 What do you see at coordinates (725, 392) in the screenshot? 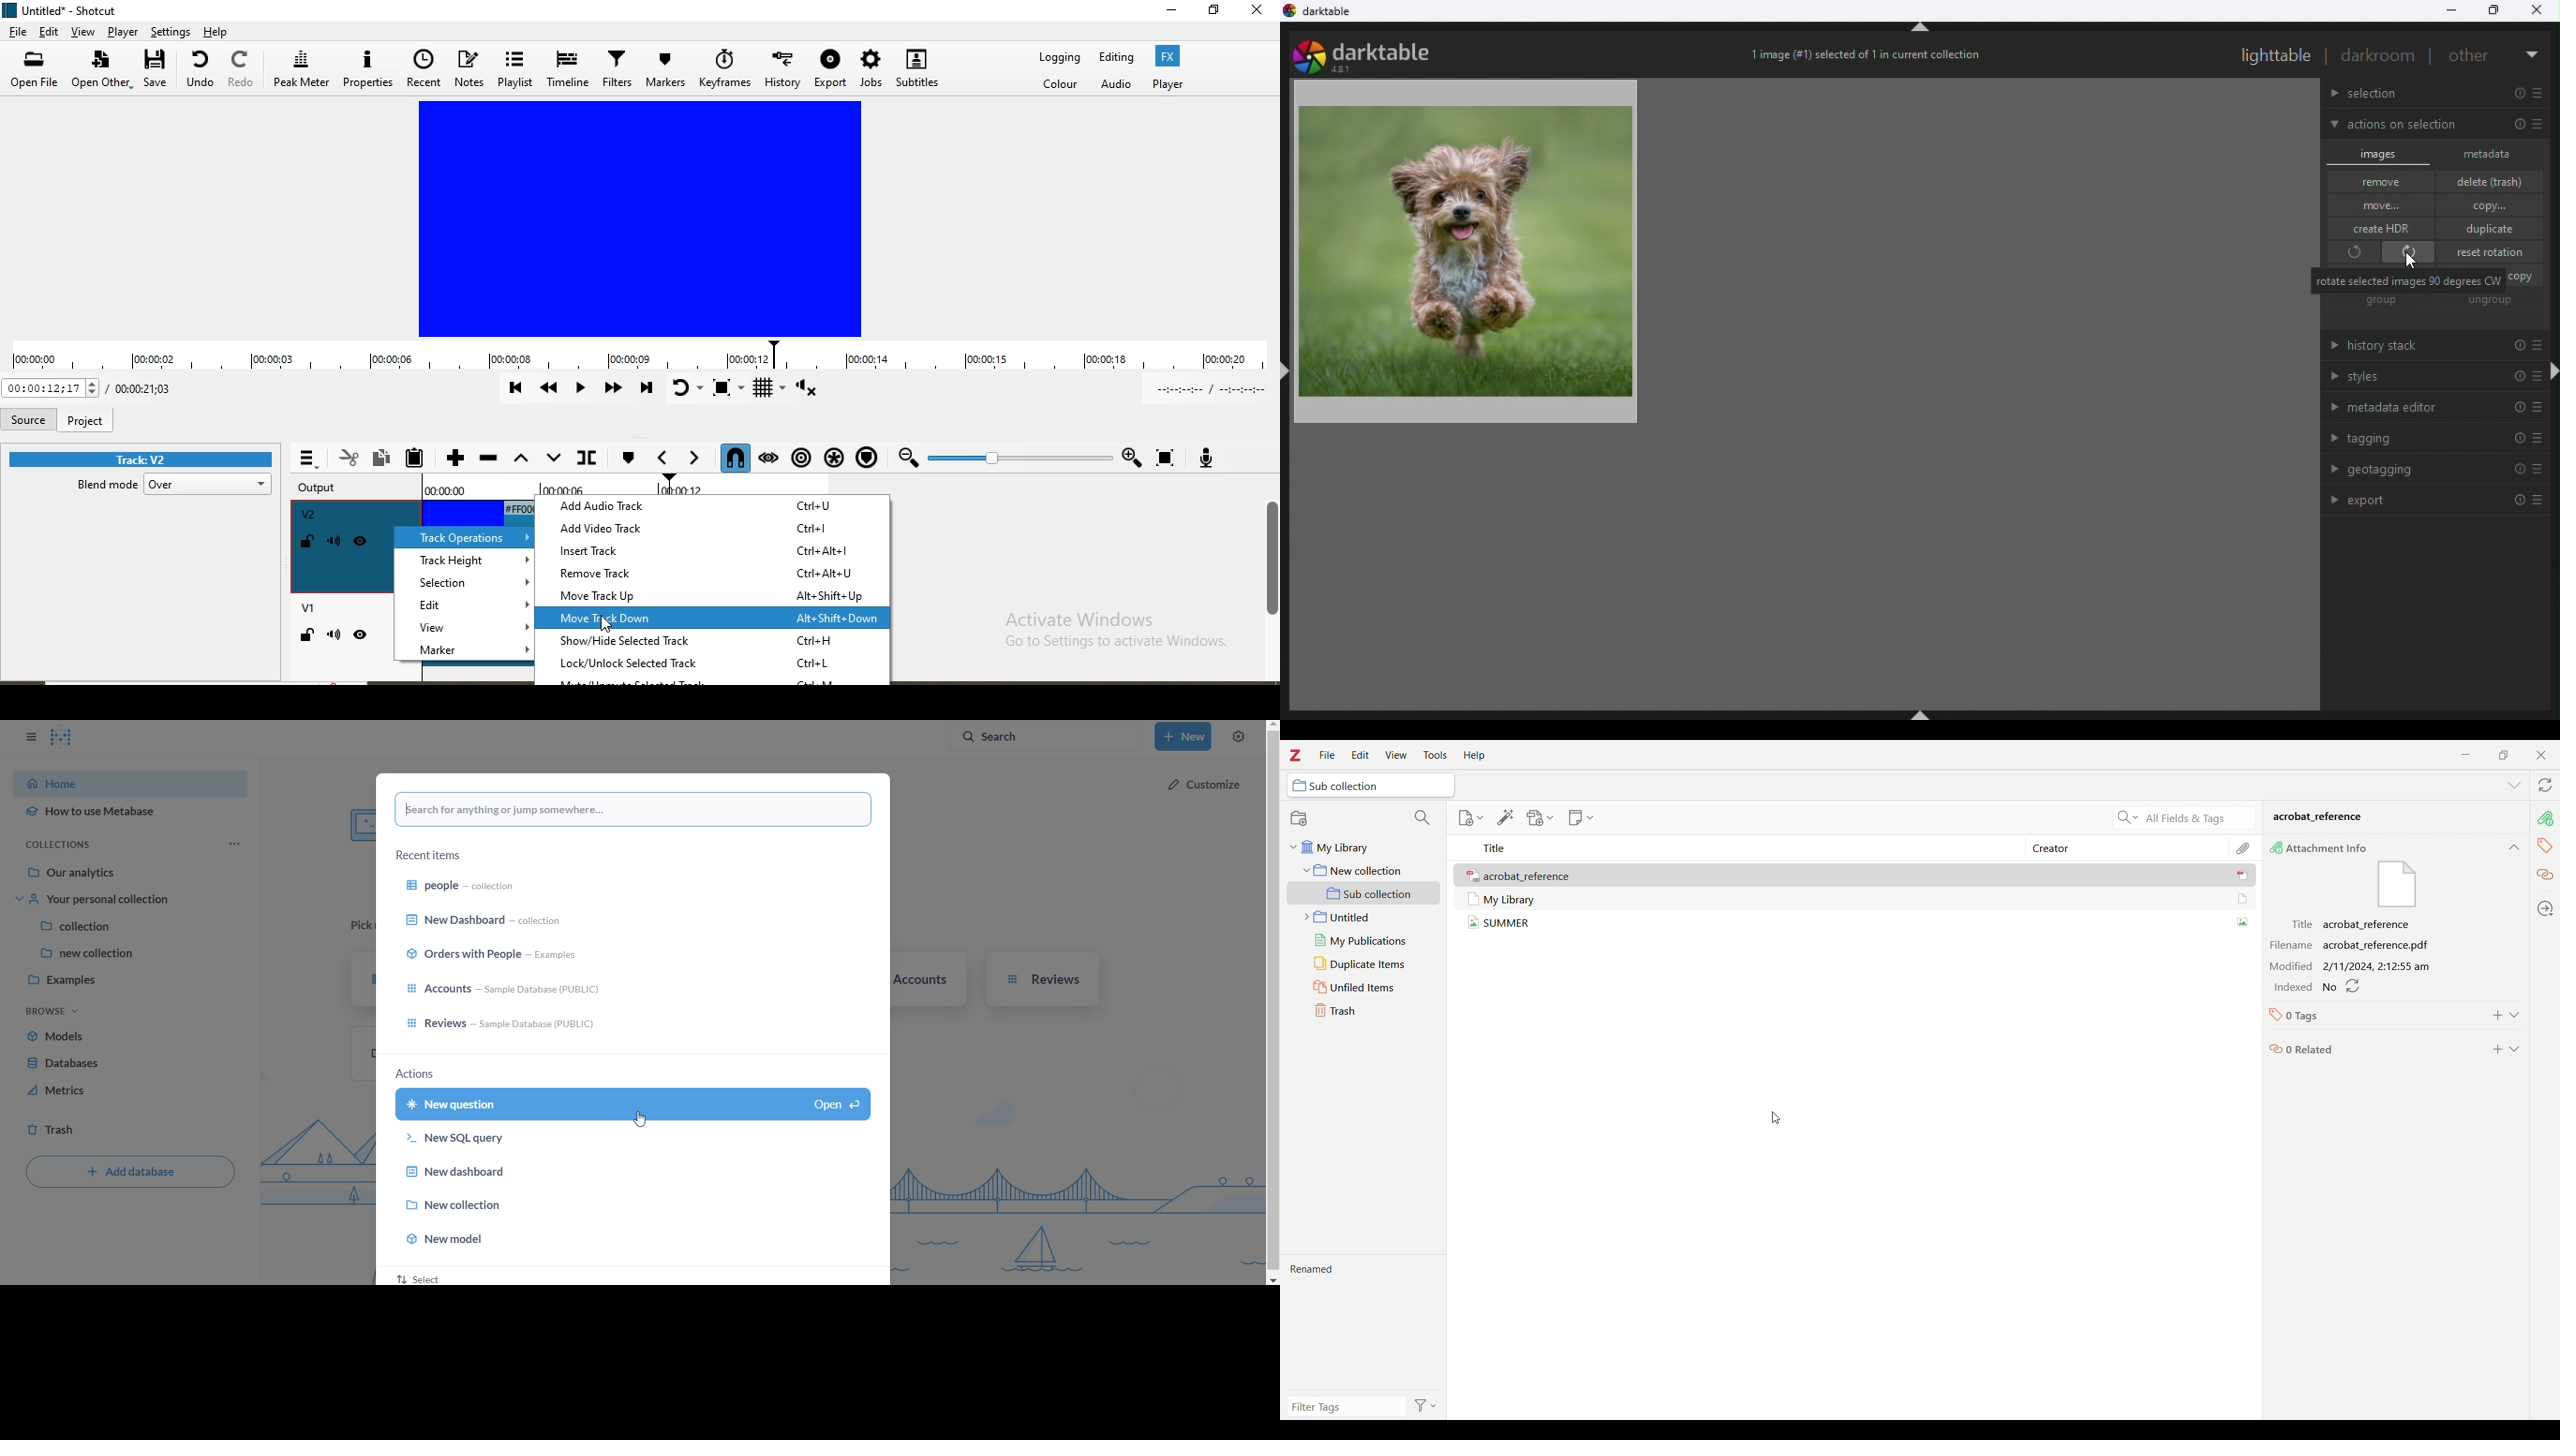
I see `Toggle zoom` at bounding box center [725, 392].